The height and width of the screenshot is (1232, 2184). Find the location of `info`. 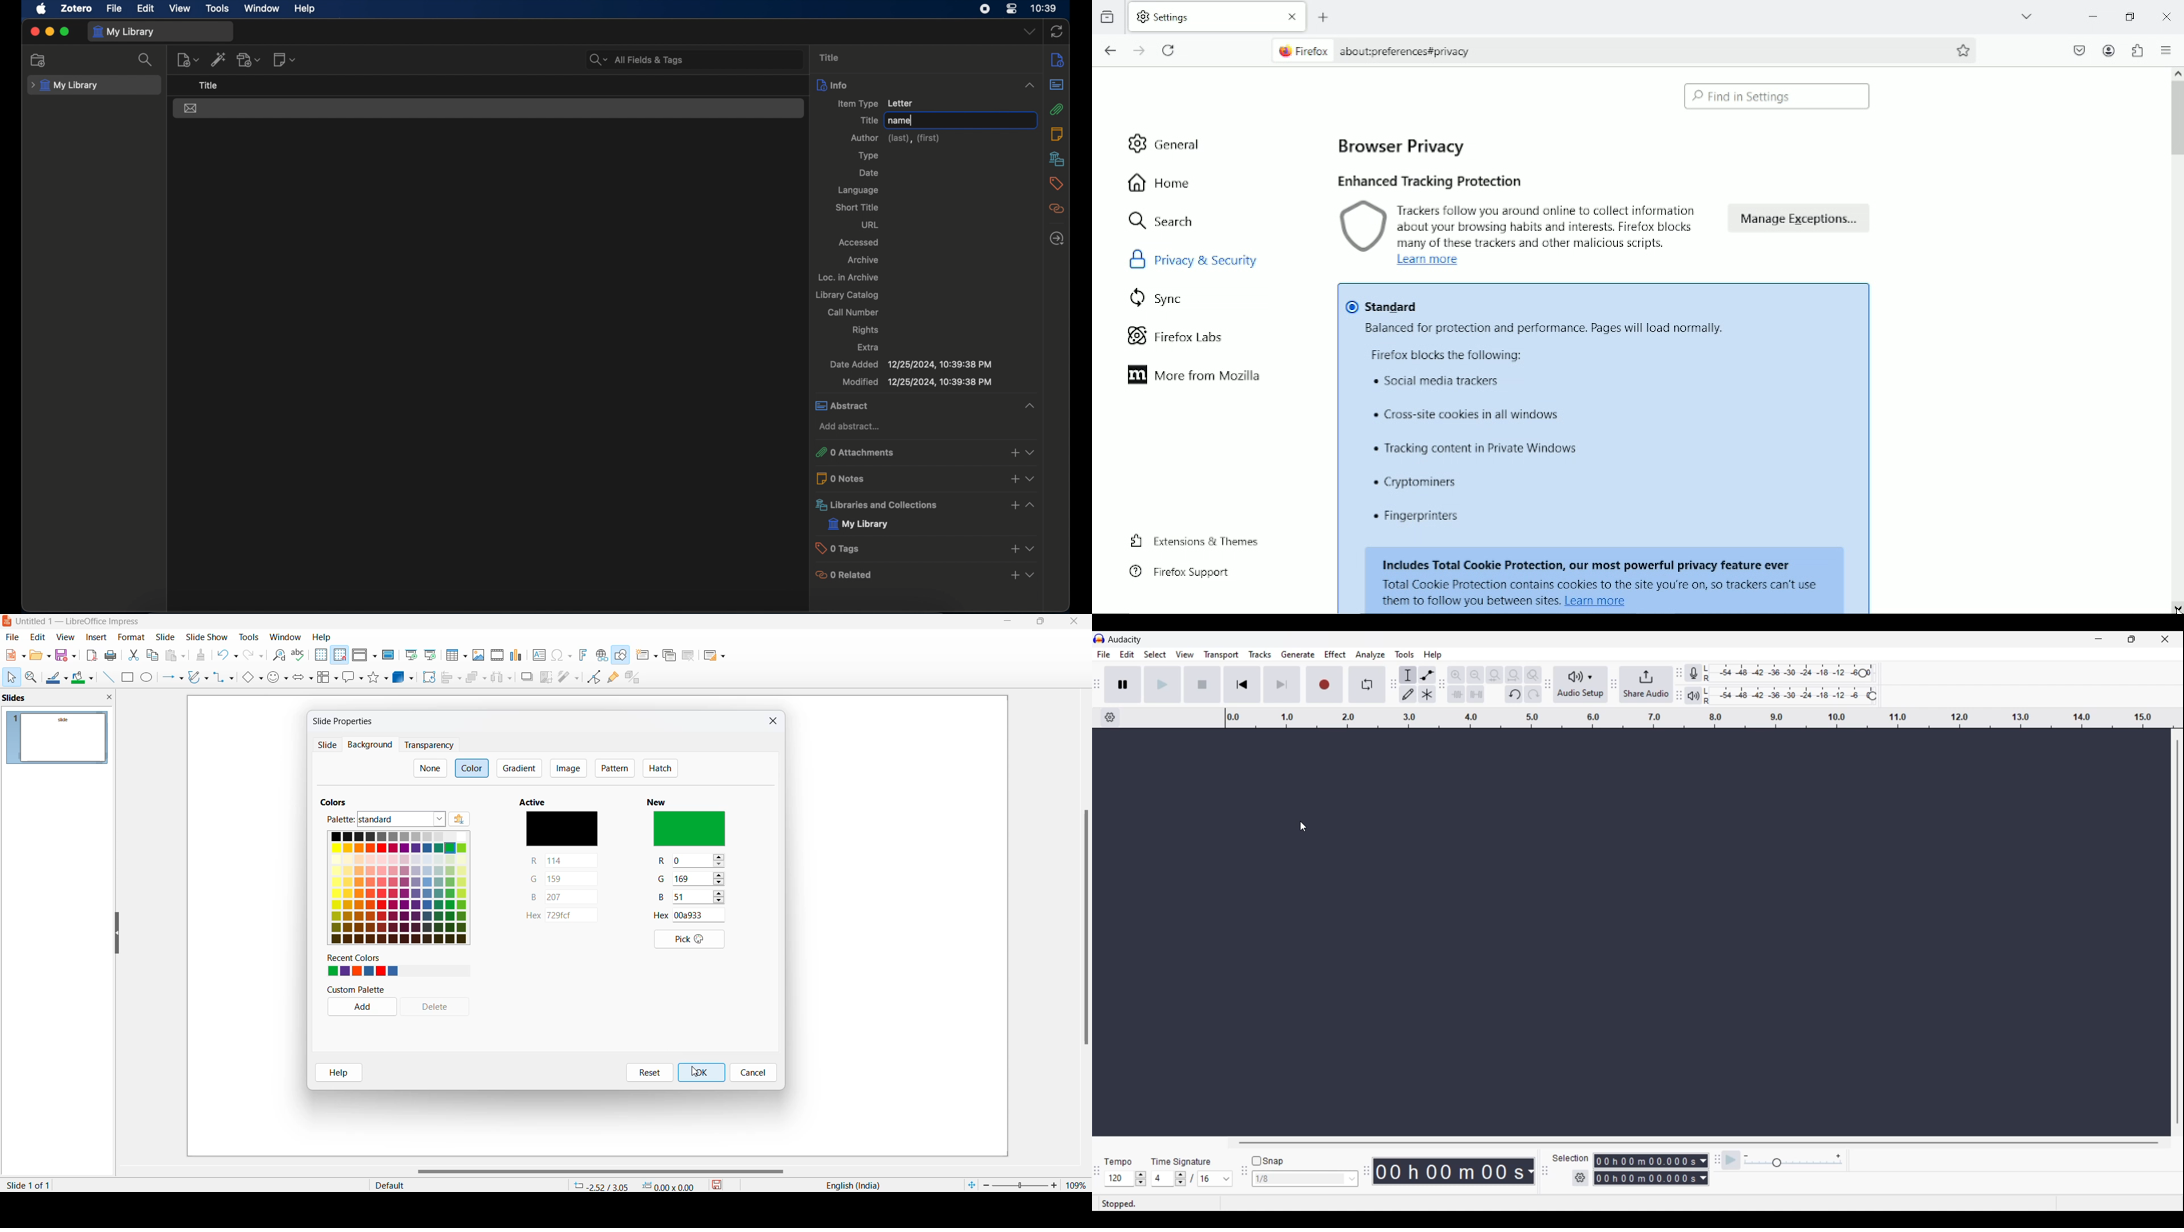

info is located at coordinates (927, 85).